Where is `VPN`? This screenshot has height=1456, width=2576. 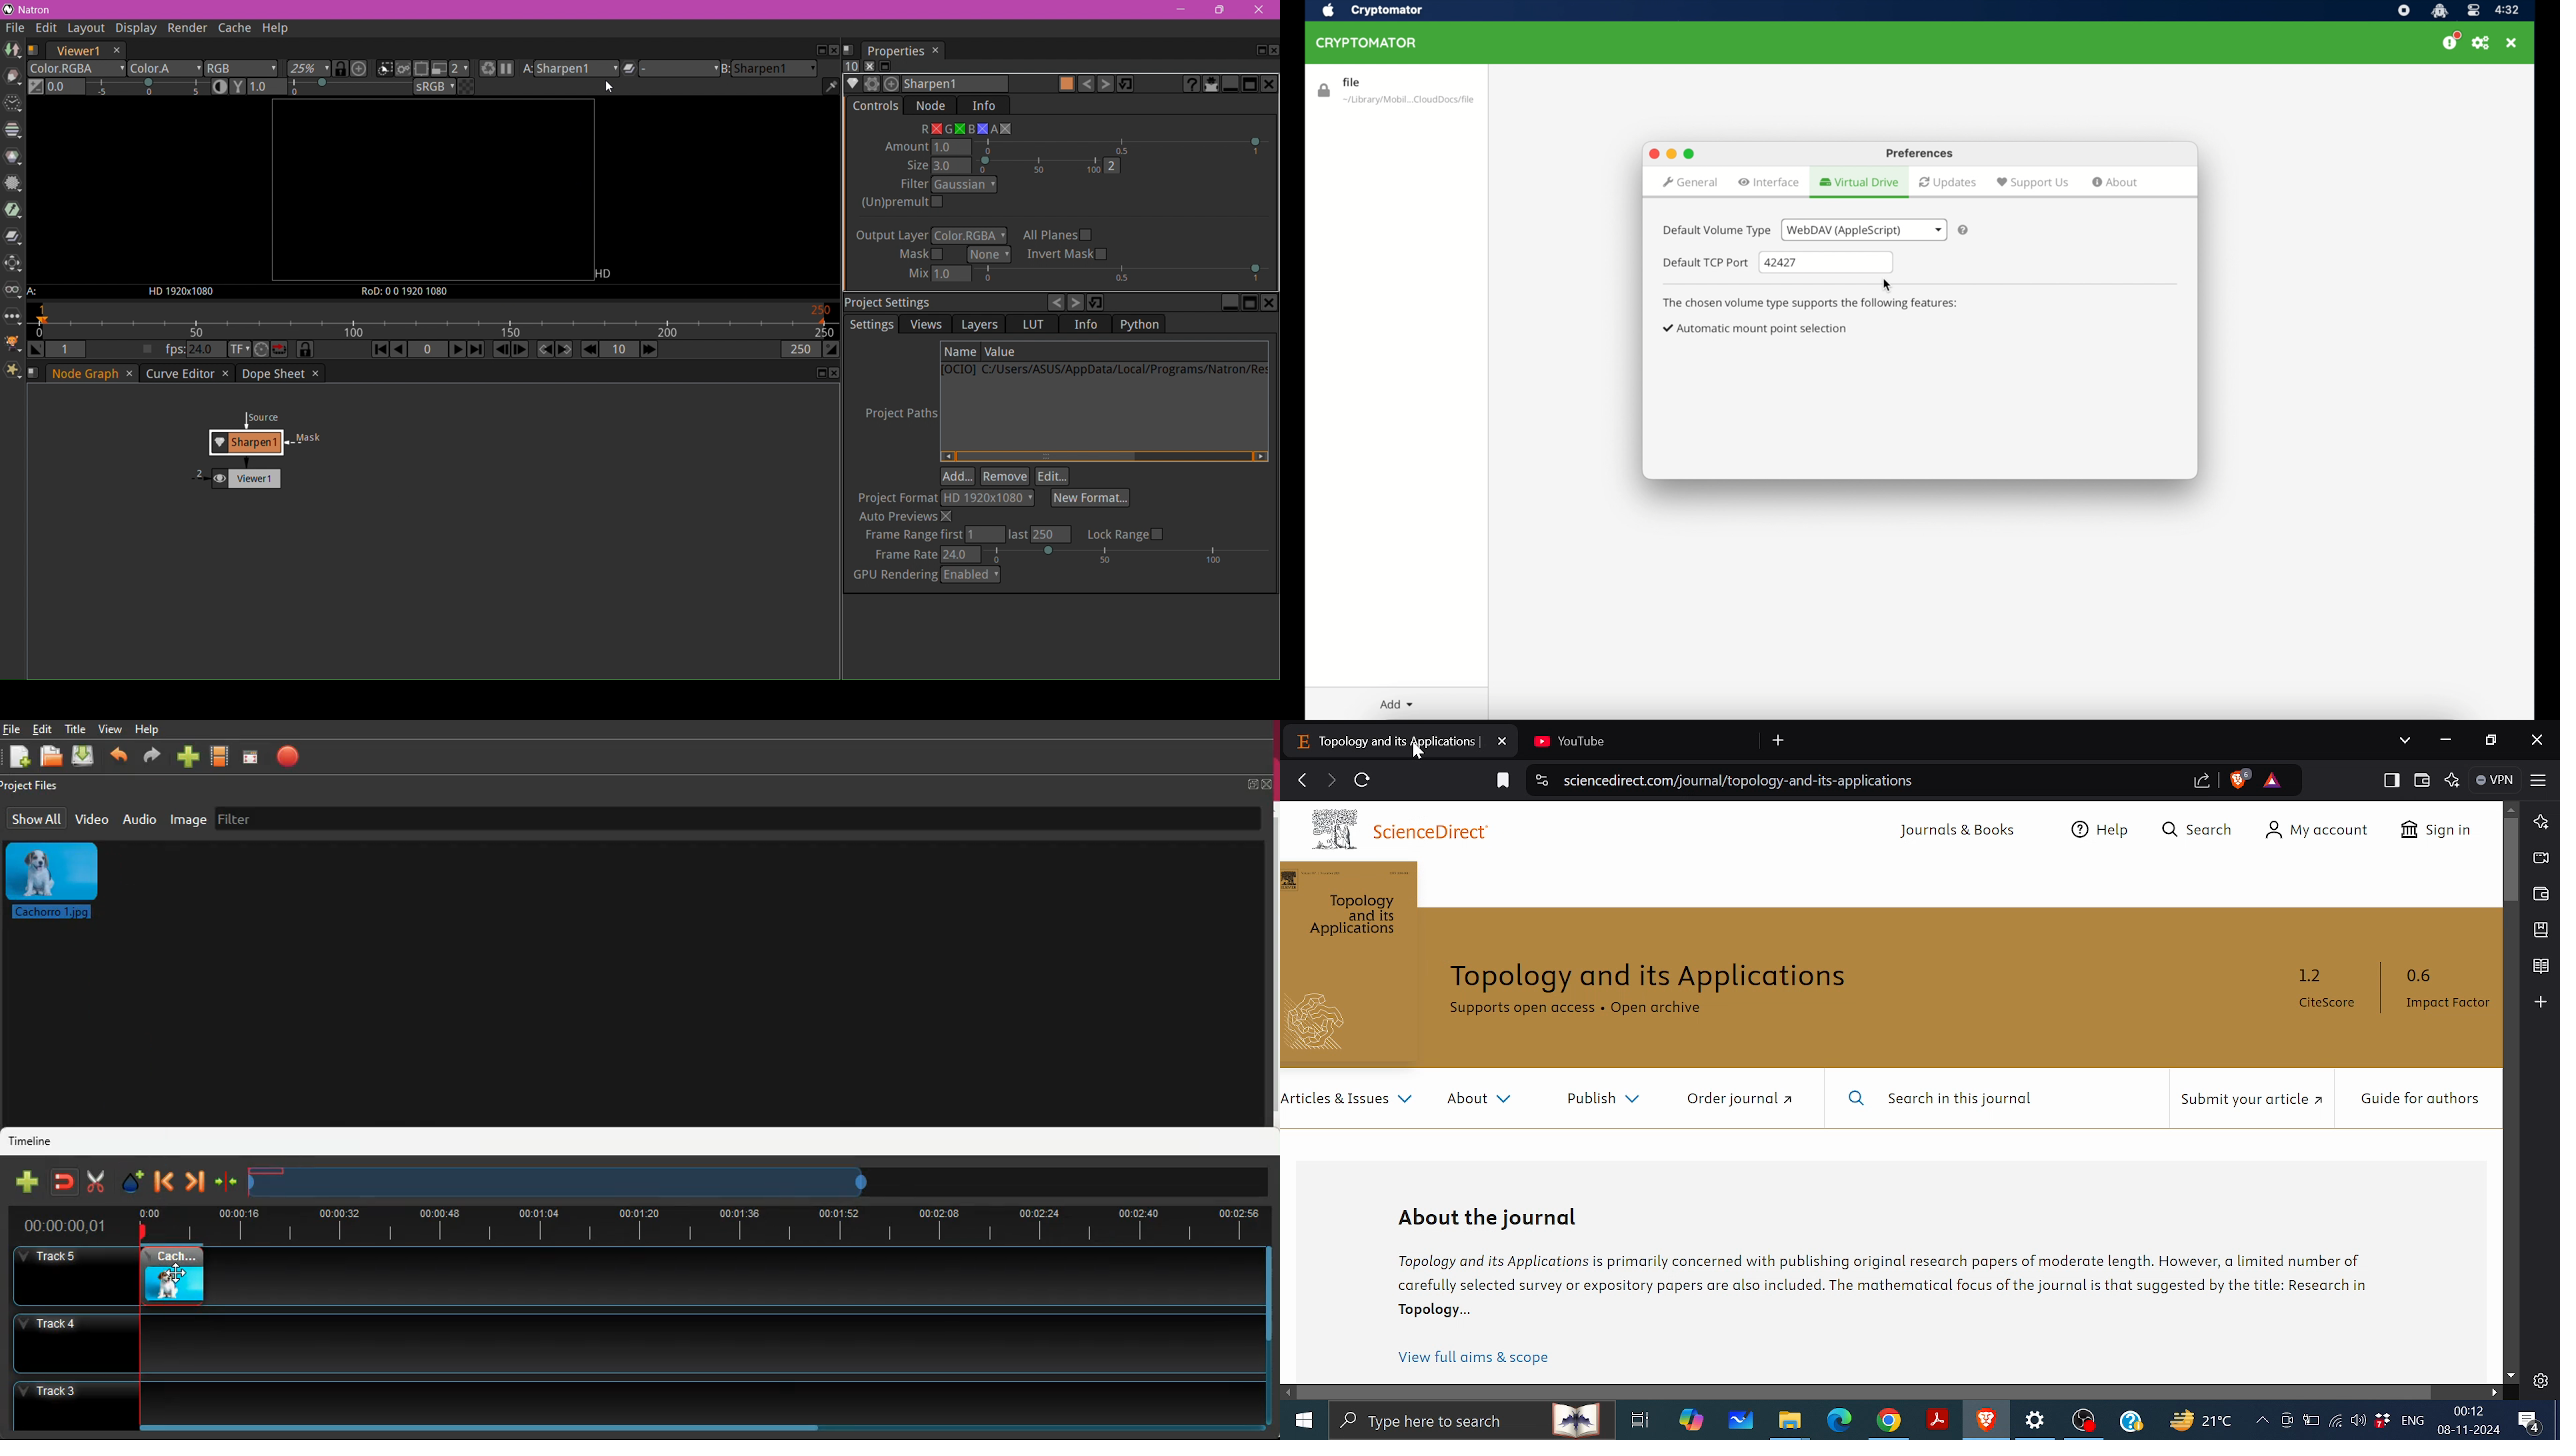
VPN is located at coordinates (2497, 780).